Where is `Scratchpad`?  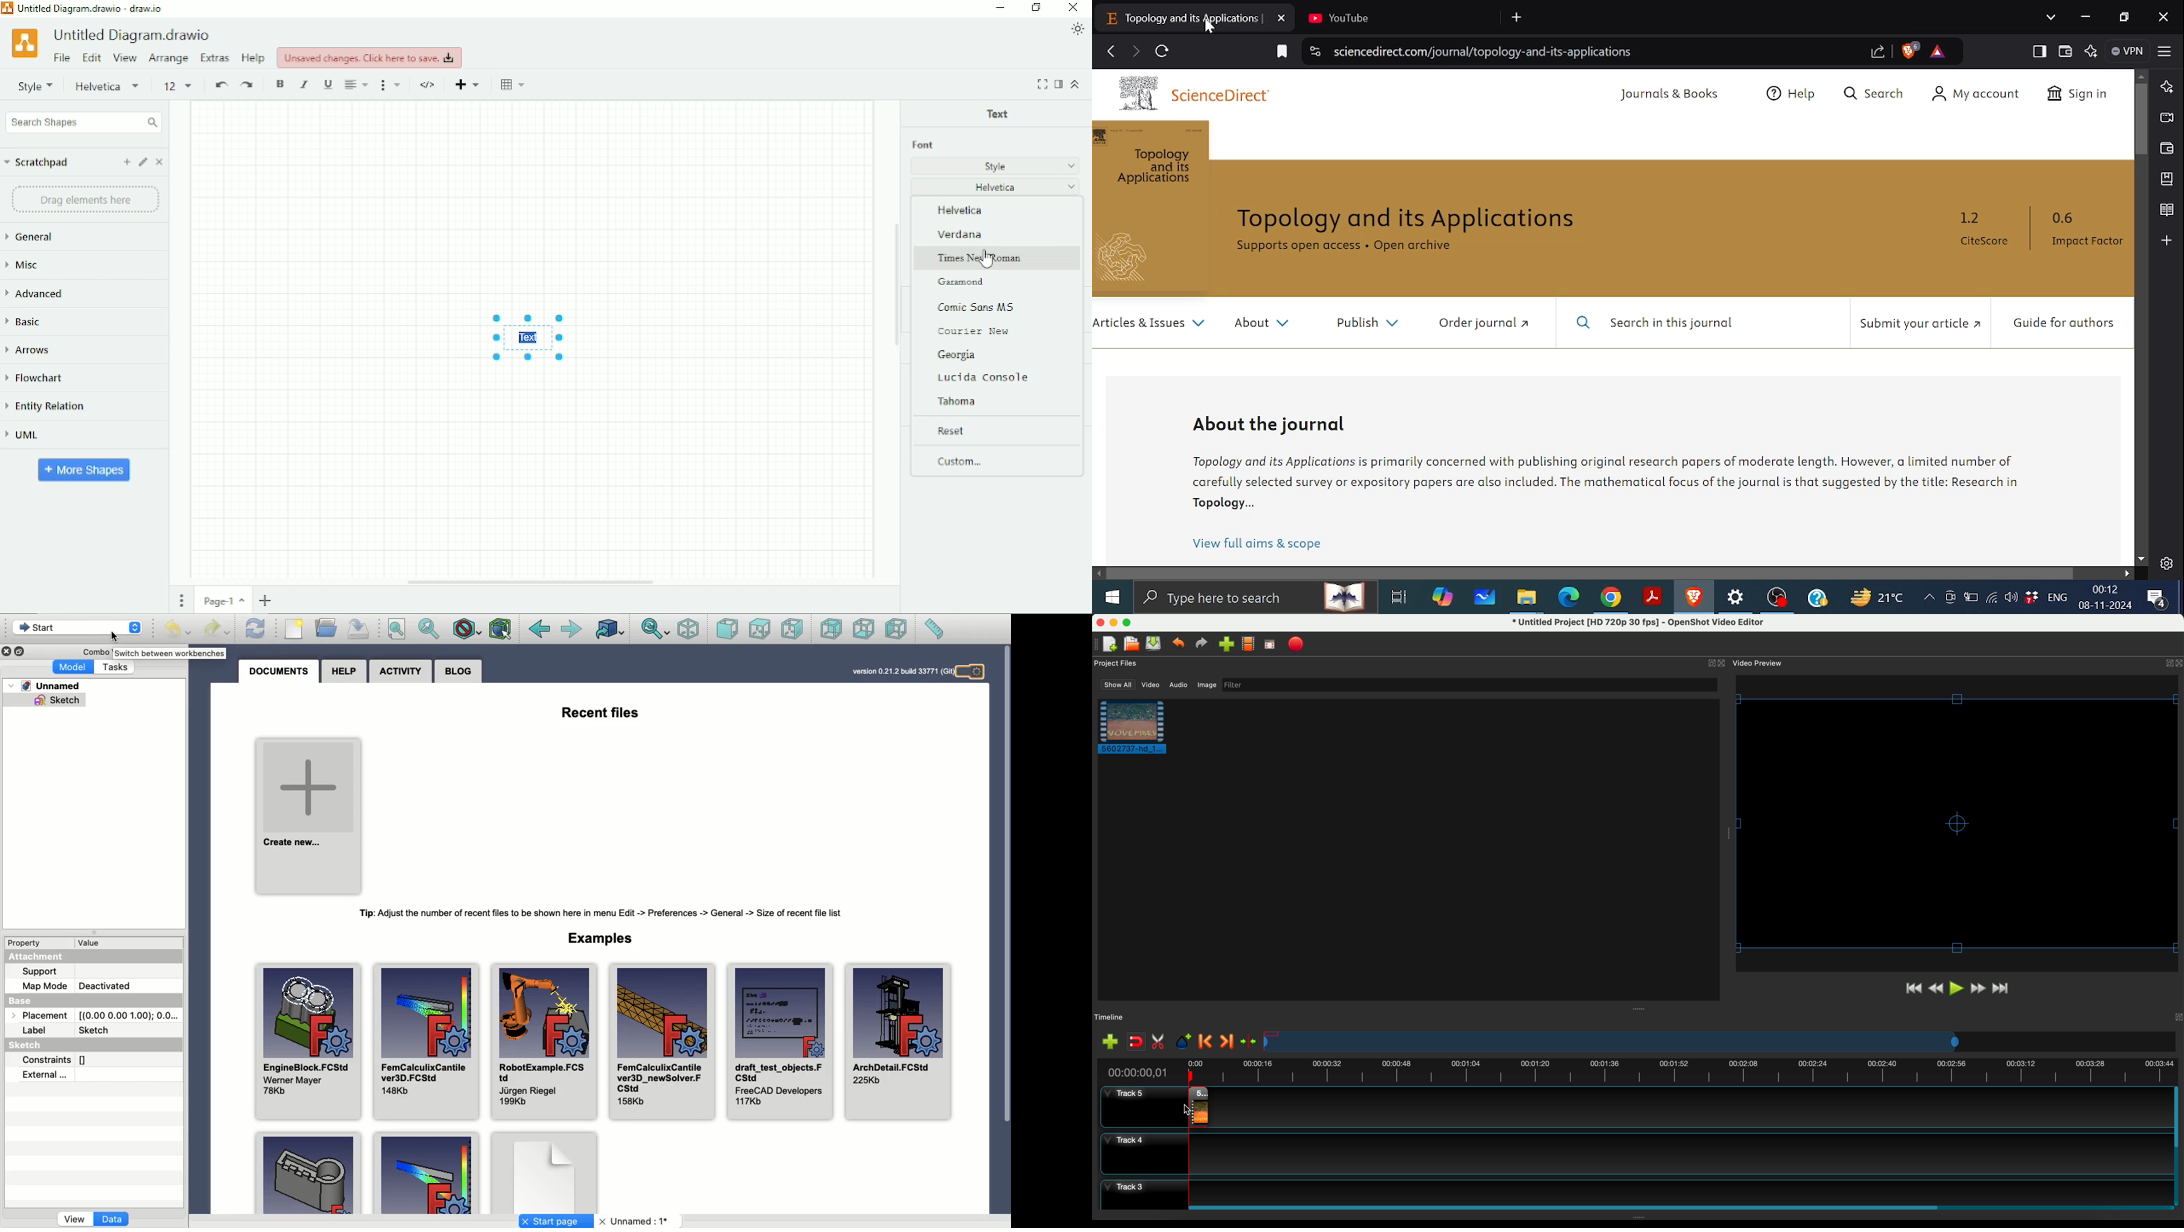
Scratchpad is located at coordinates (37, 163).